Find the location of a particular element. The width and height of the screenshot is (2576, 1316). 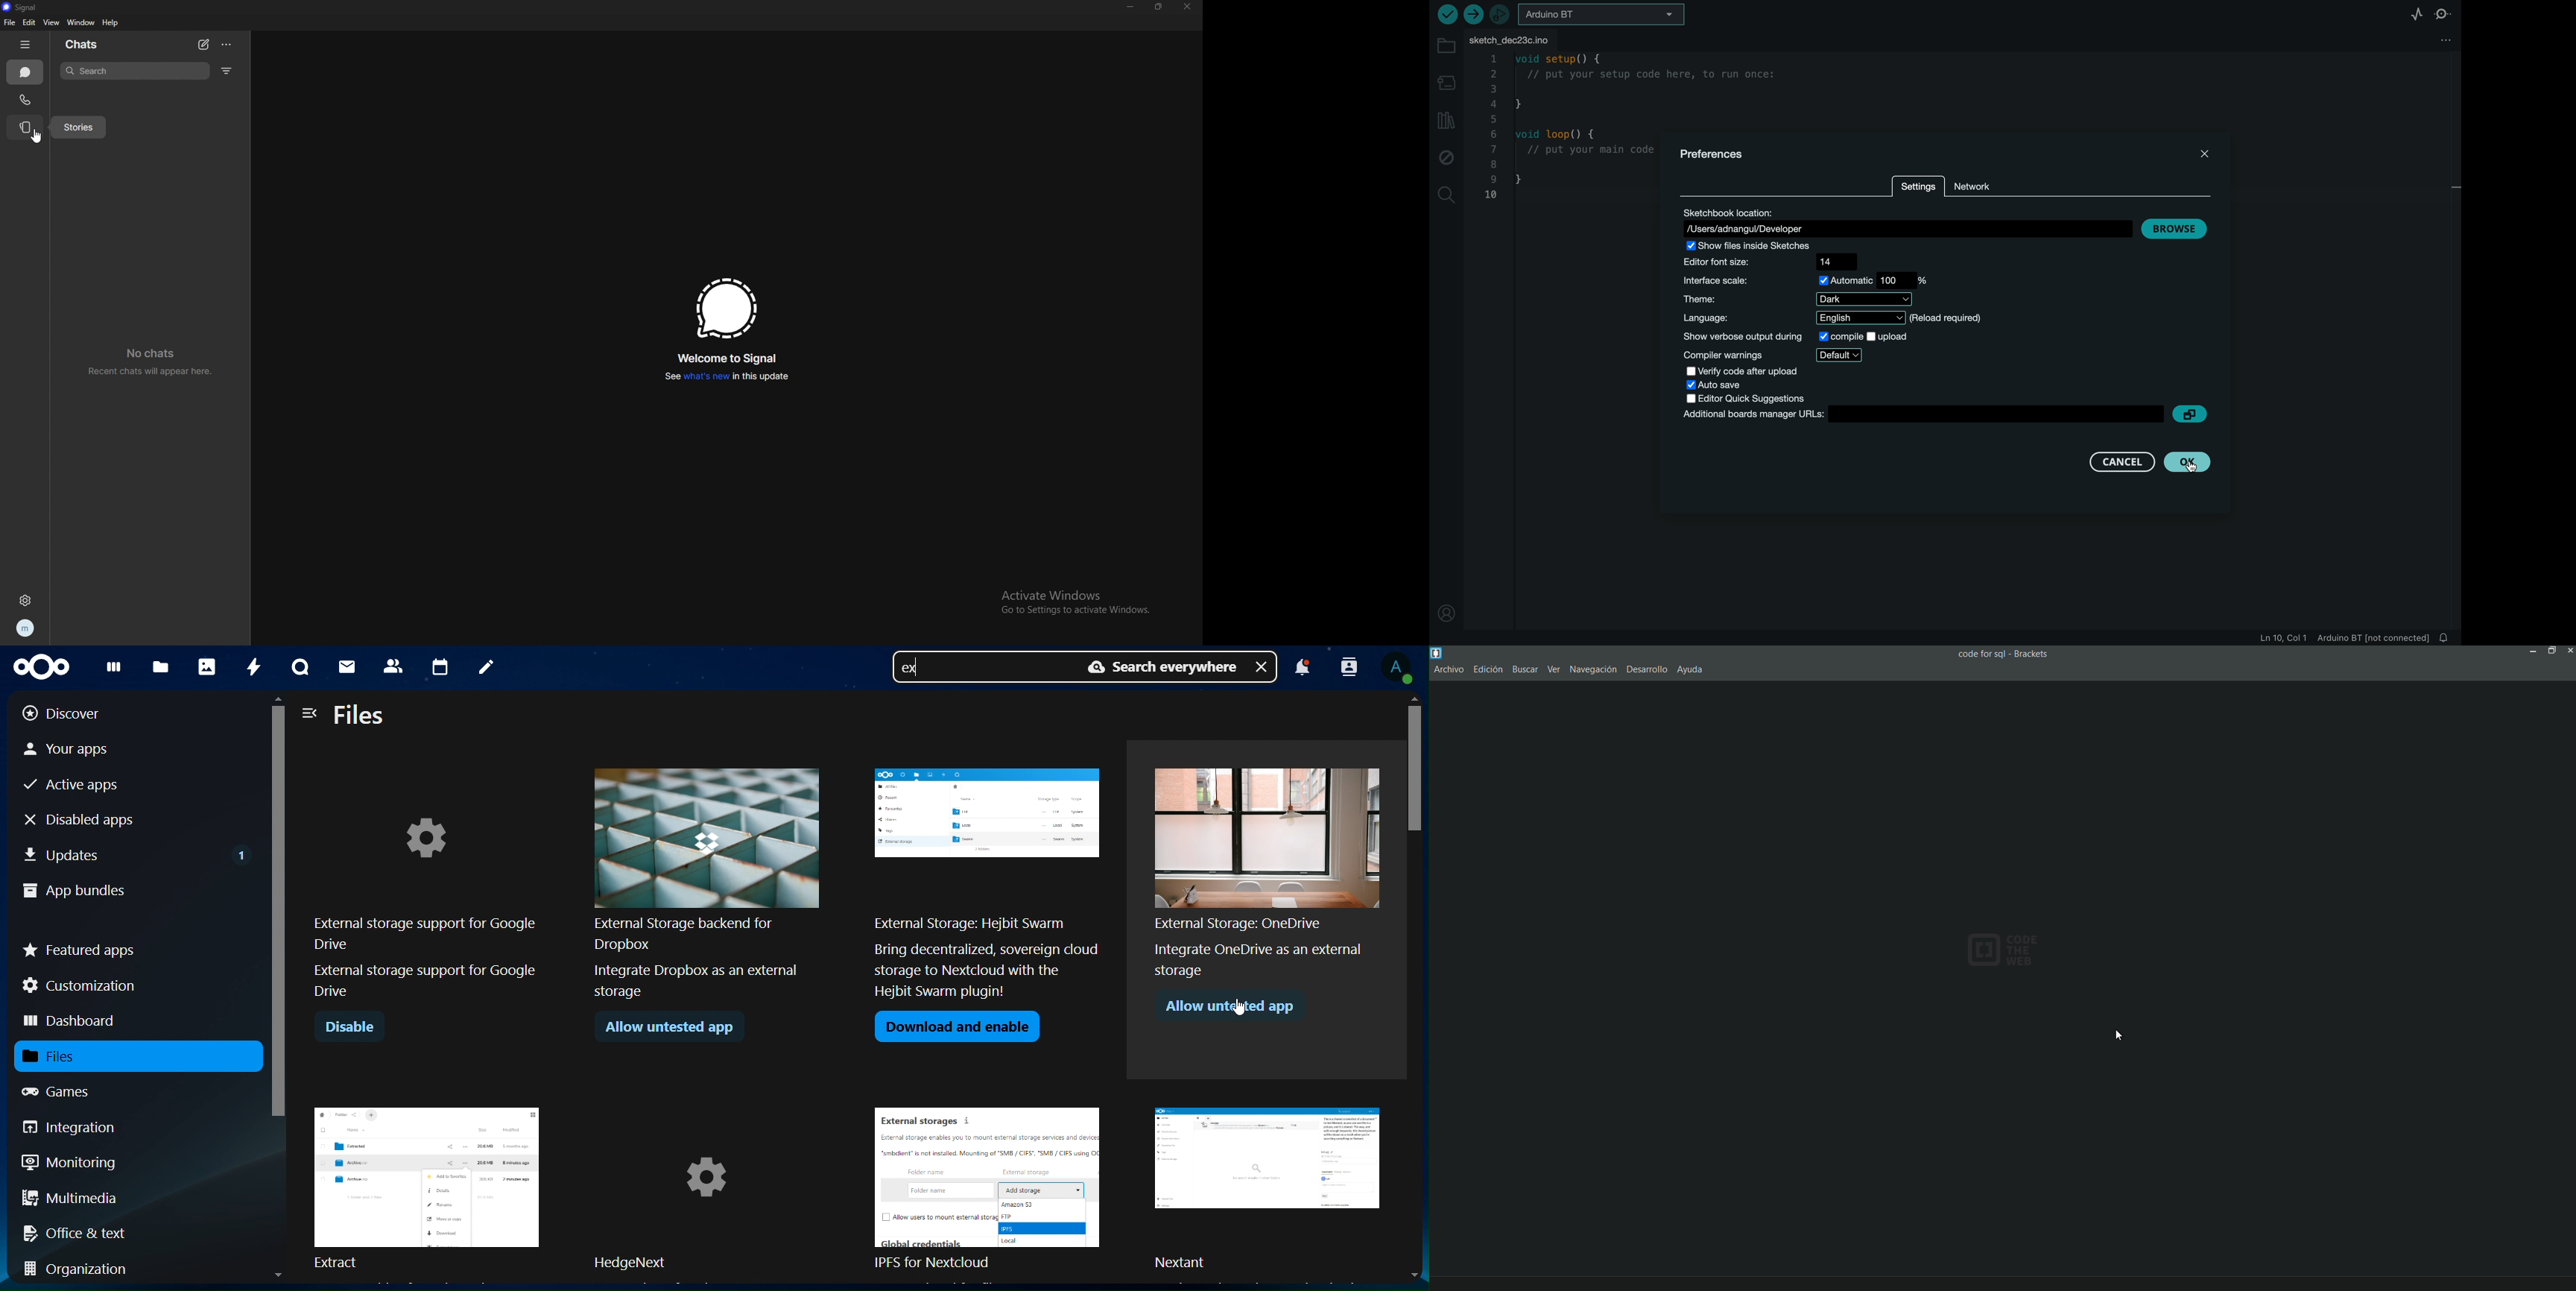

files is located at coordinates (163, 666).